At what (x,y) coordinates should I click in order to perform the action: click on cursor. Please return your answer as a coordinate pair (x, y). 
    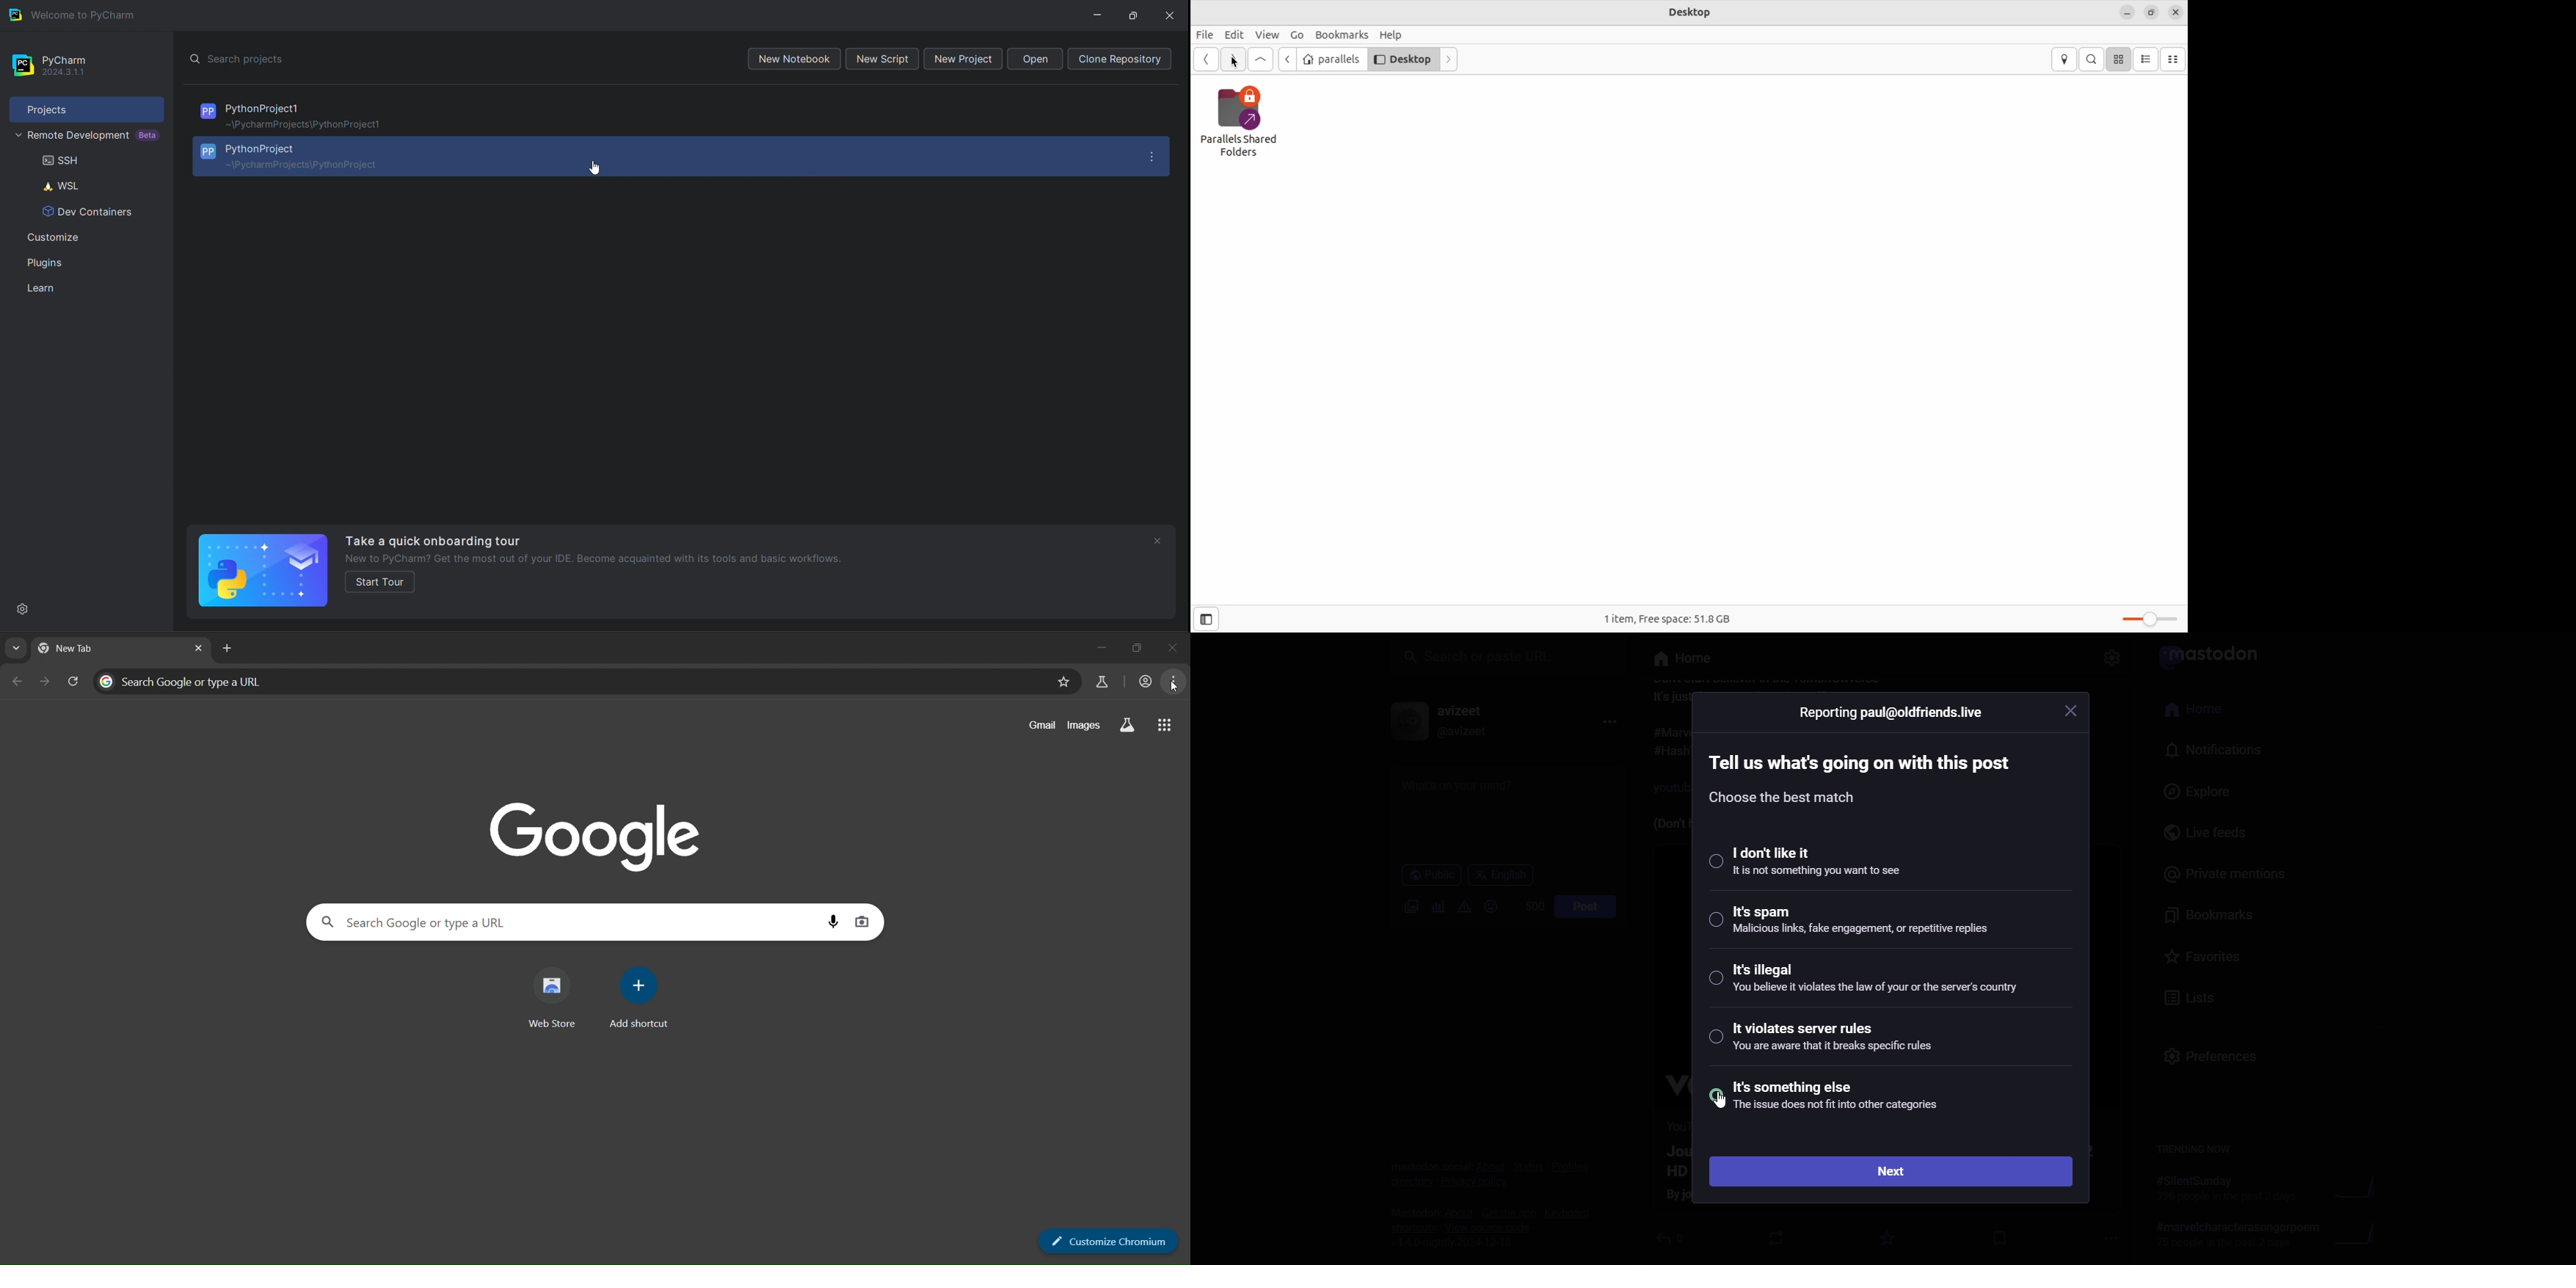
    Looking at the image, I should click on (595, 168).